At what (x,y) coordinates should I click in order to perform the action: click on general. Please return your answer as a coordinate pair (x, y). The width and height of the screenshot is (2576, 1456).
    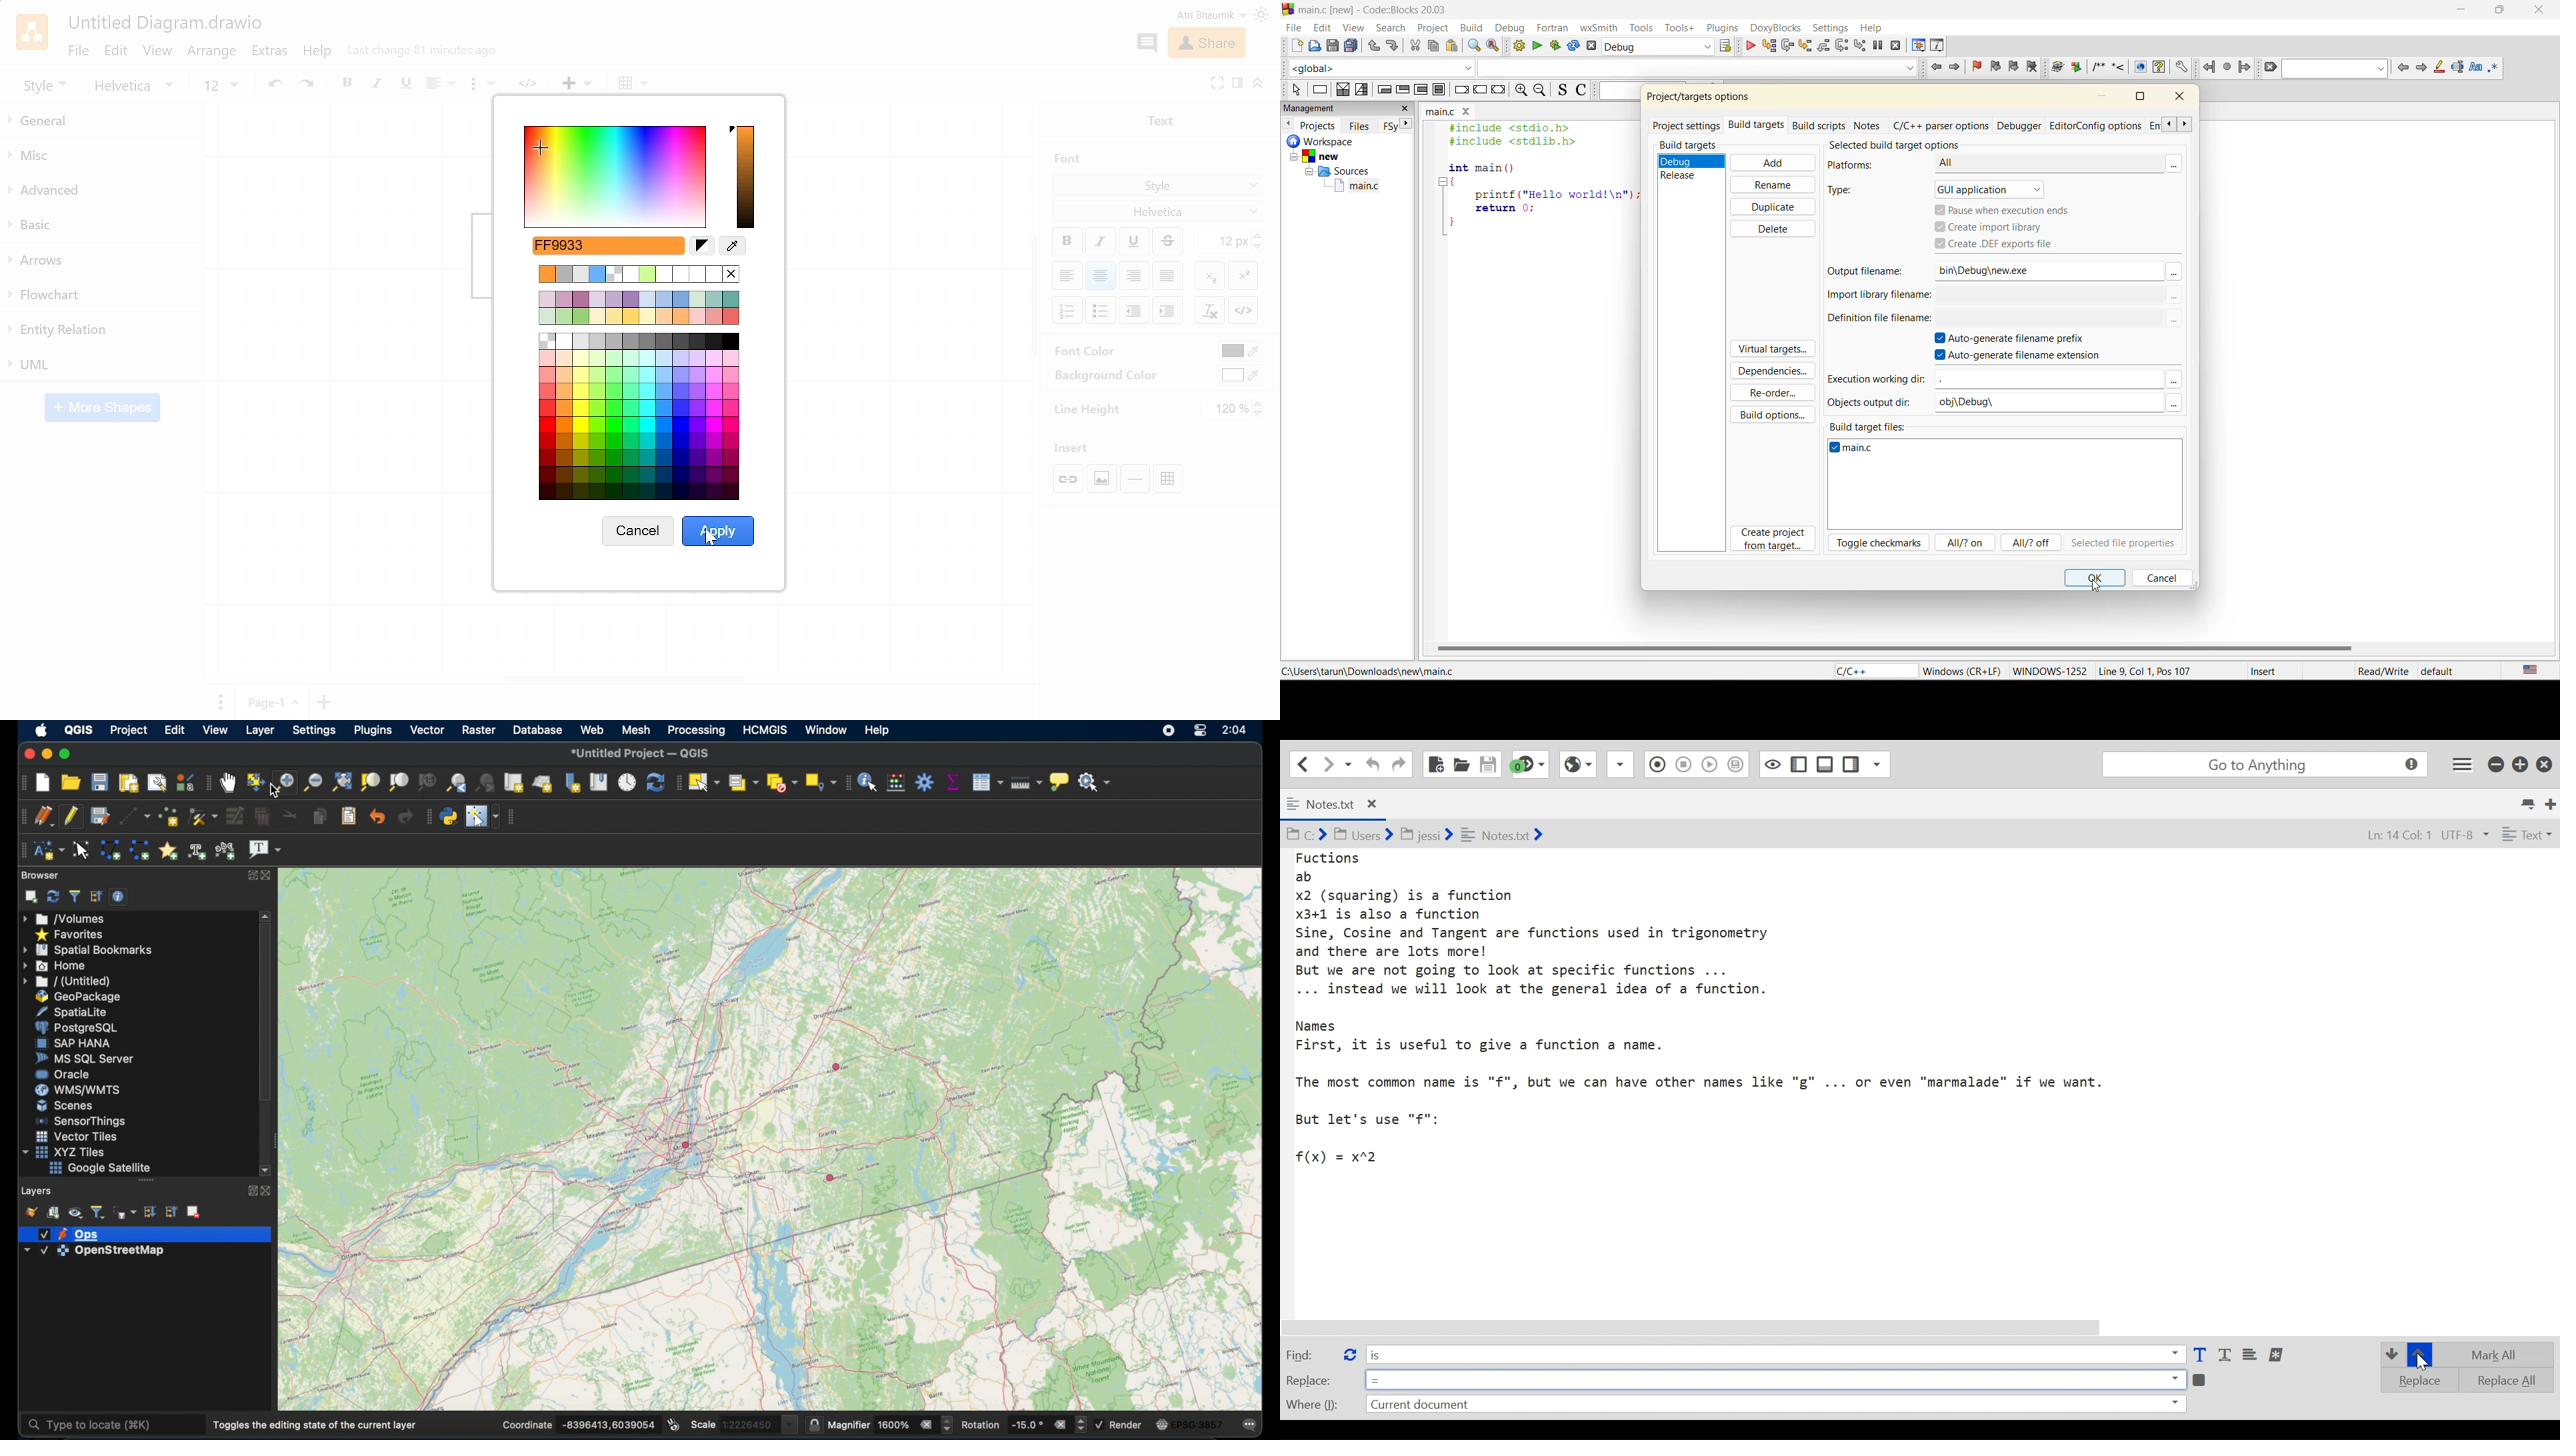
    Looking at the image, I should click on (104, 122).